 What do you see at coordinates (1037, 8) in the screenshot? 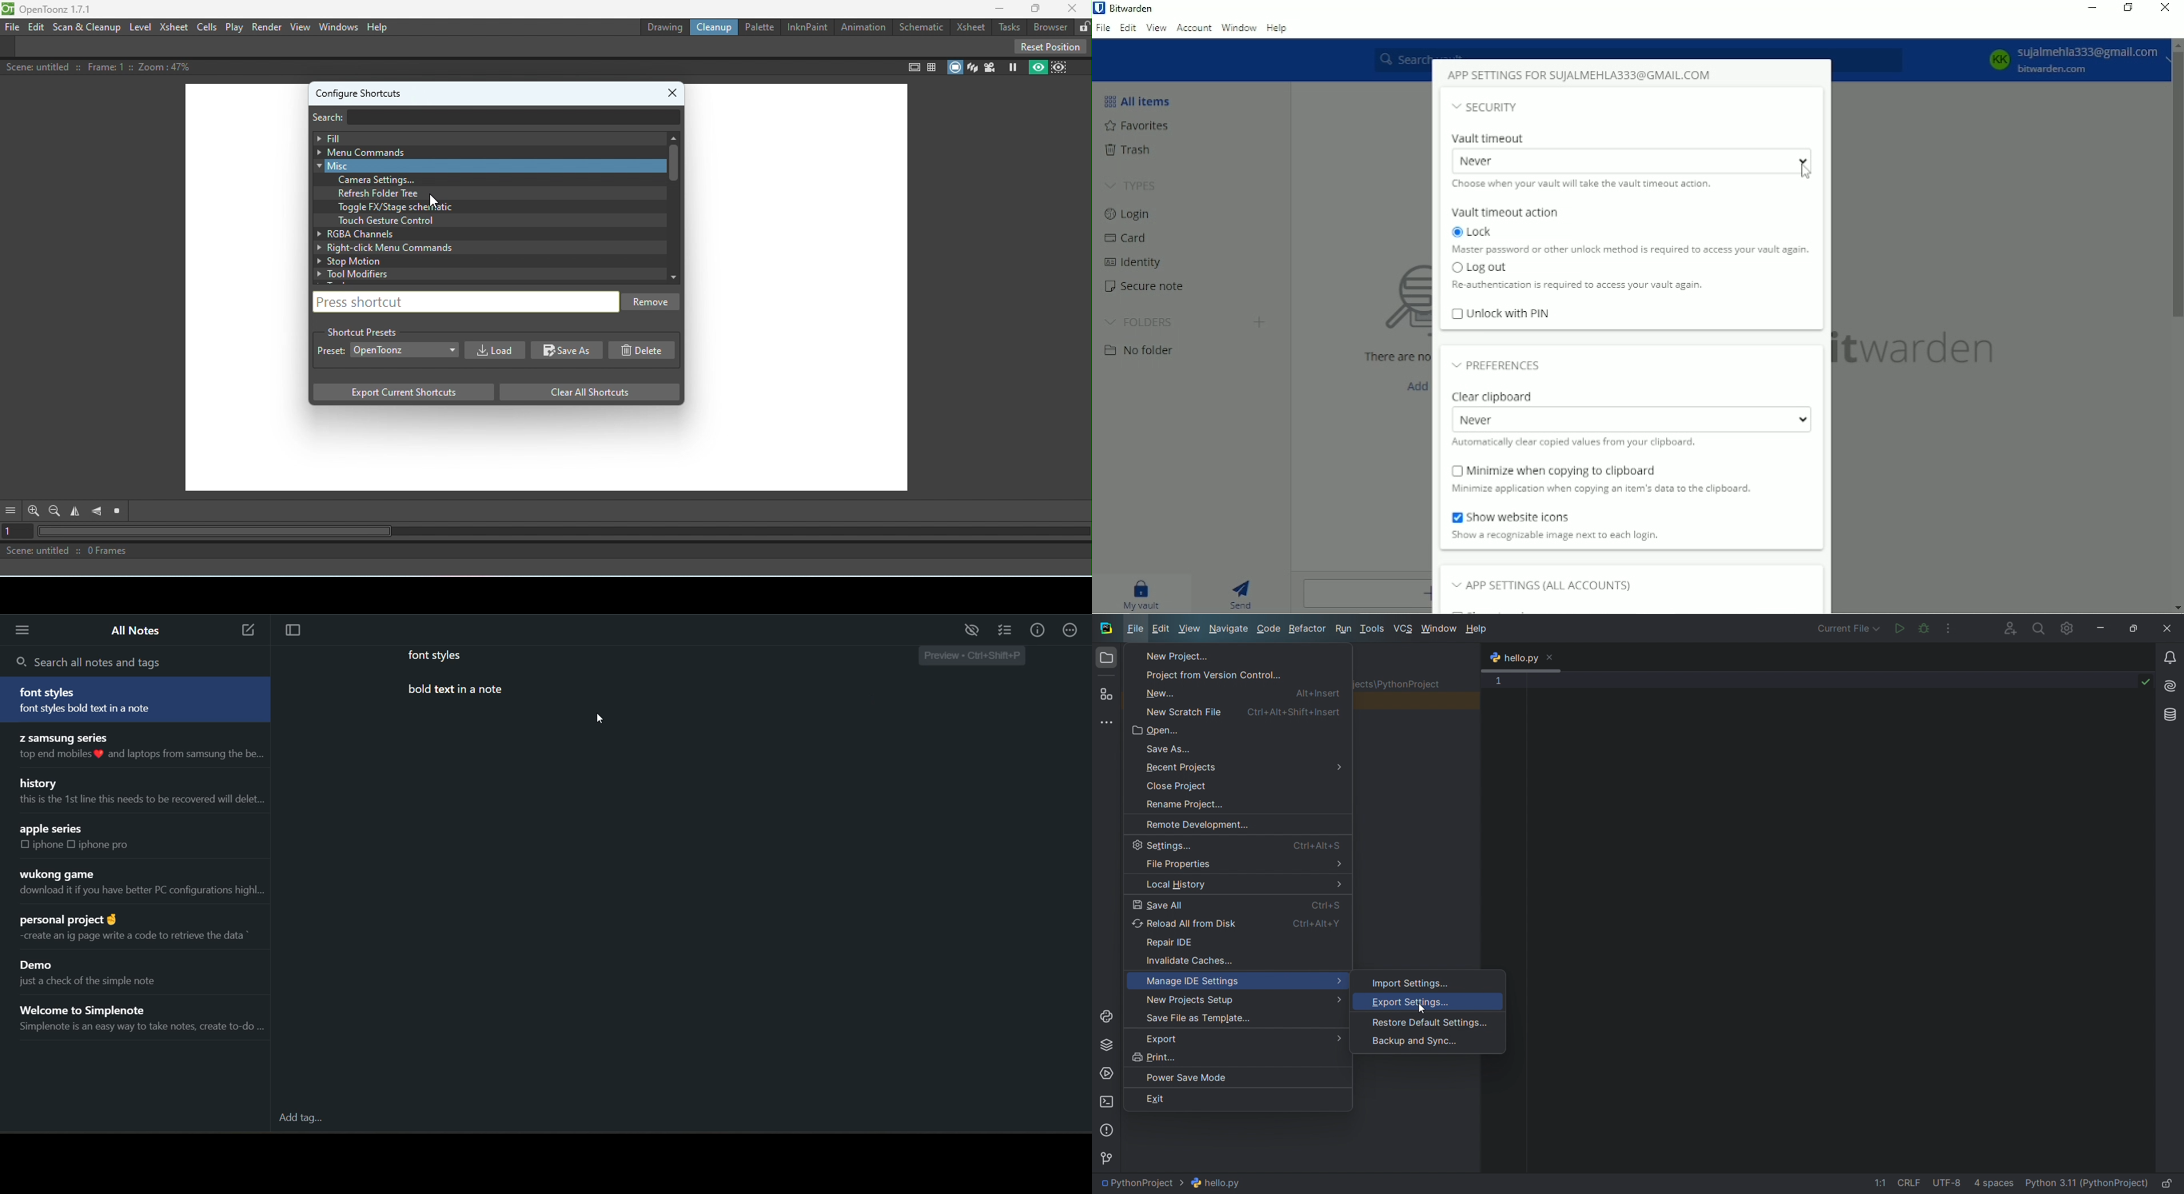
I see `Maximize` at bounding box center [1037, 8].